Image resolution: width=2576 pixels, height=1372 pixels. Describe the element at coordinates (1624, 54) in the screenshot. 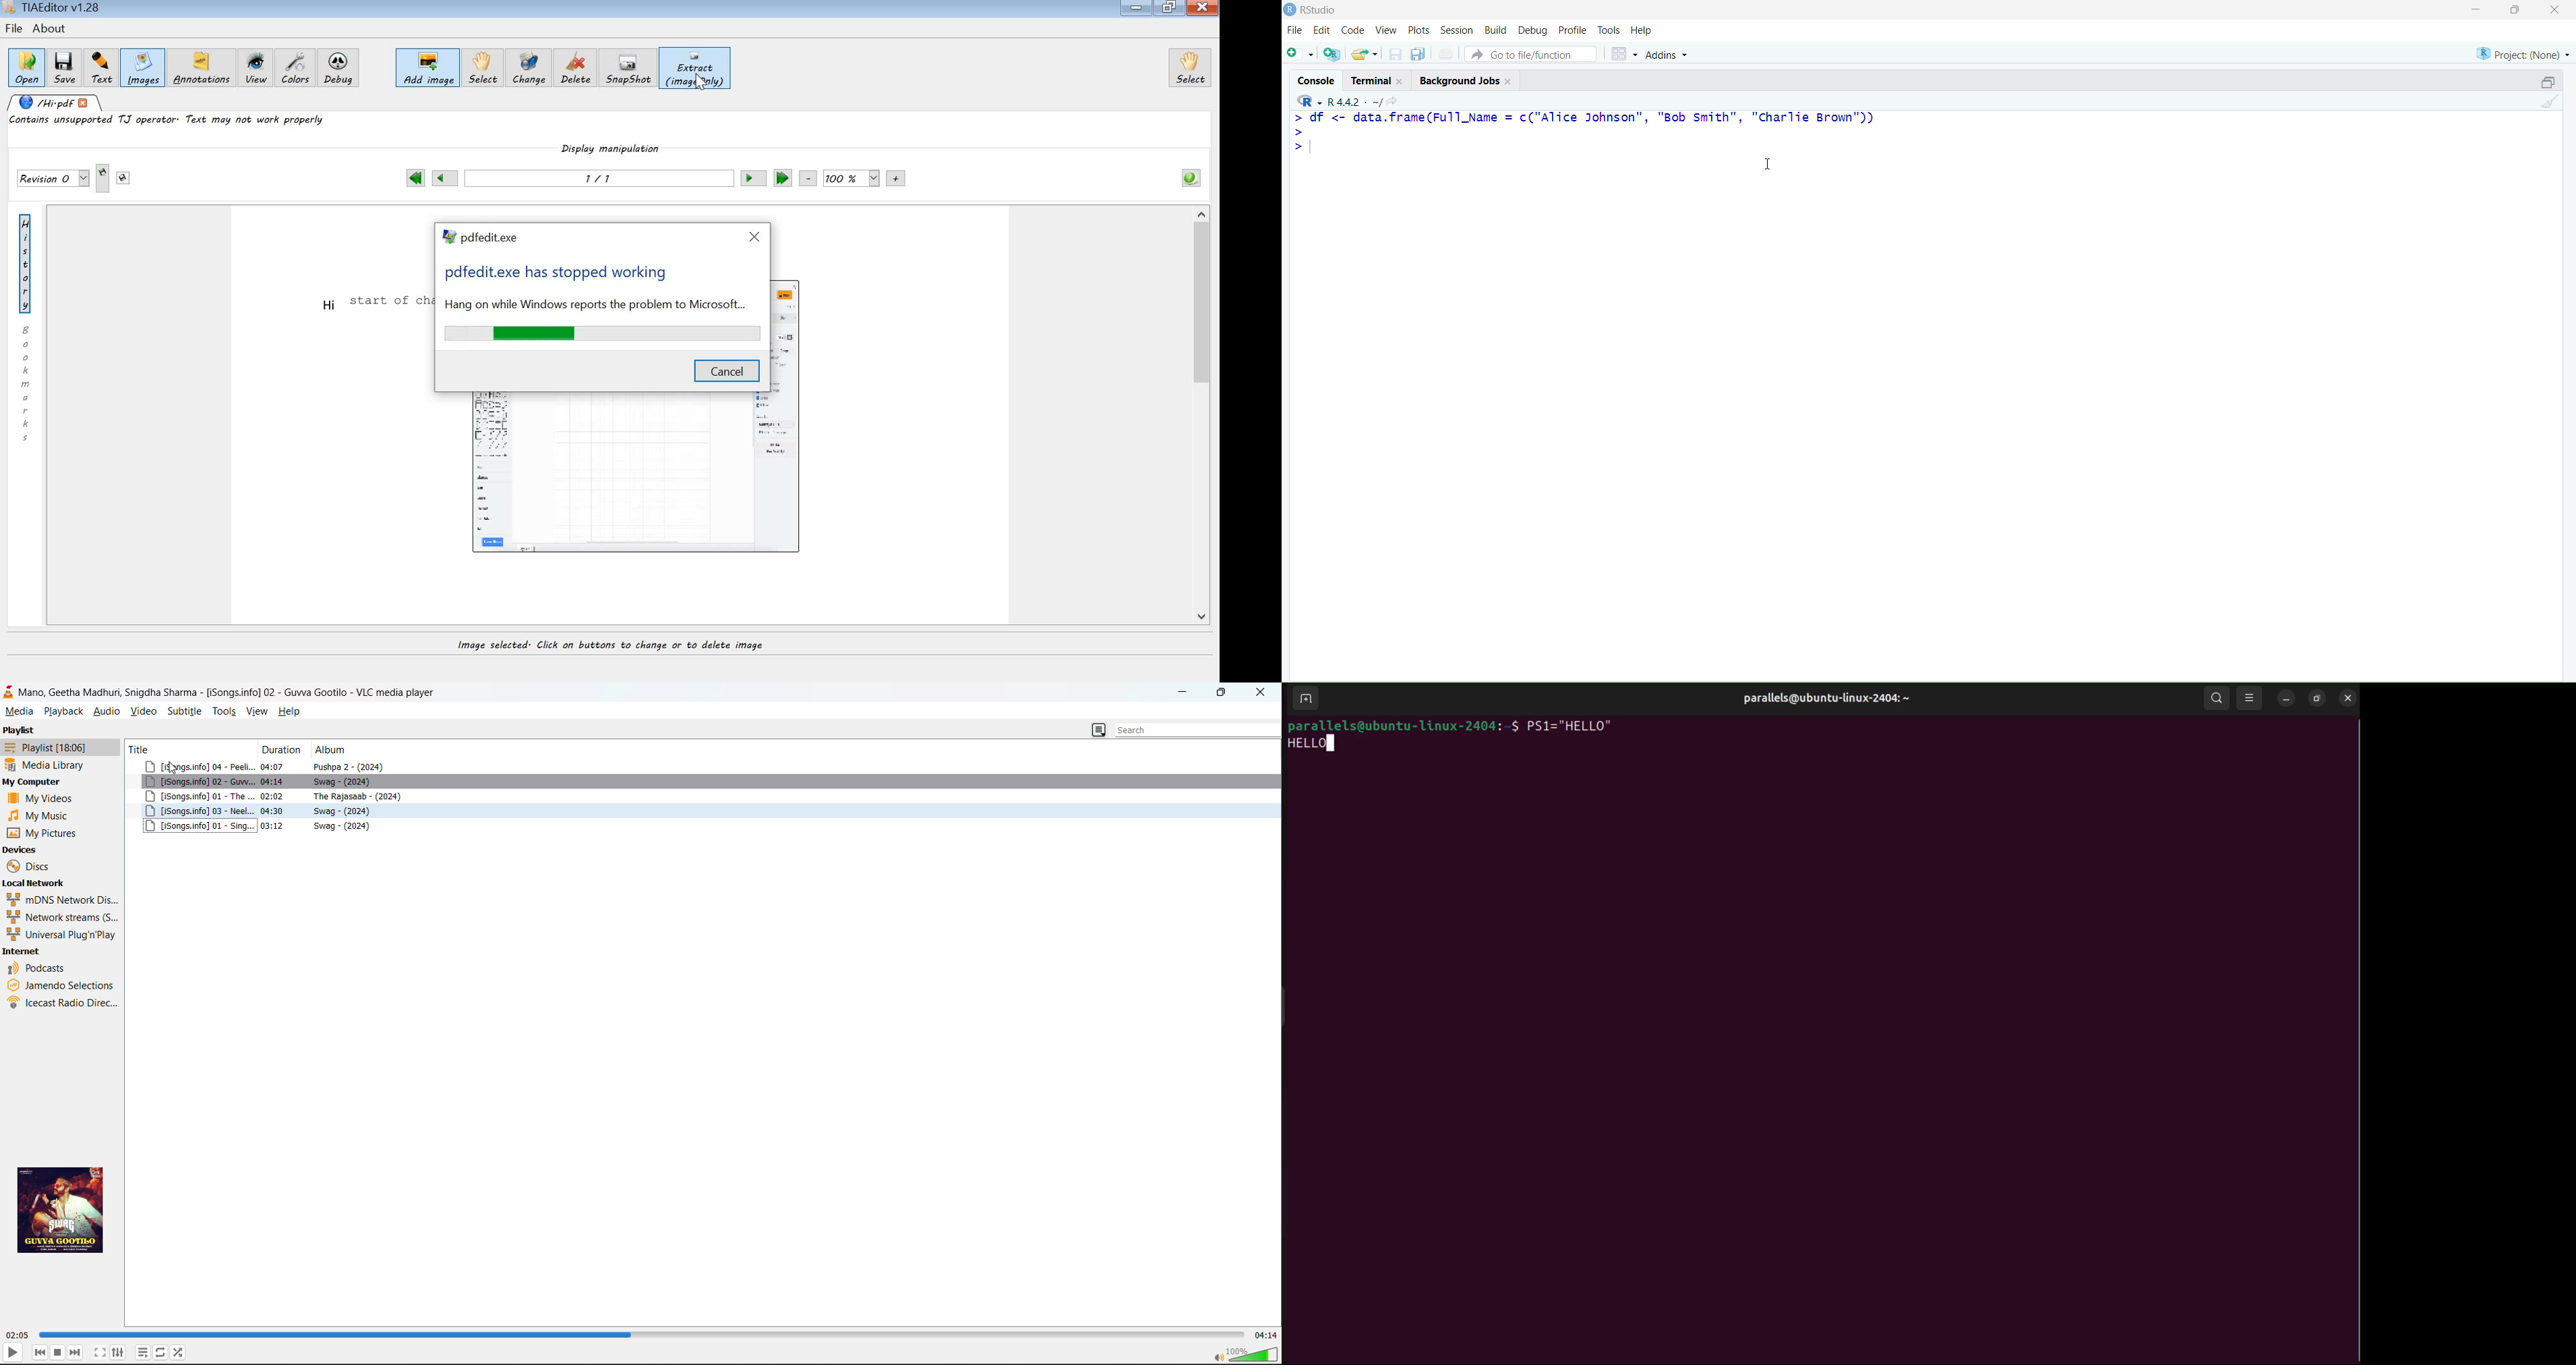

I see `Workspace panes` at that location.